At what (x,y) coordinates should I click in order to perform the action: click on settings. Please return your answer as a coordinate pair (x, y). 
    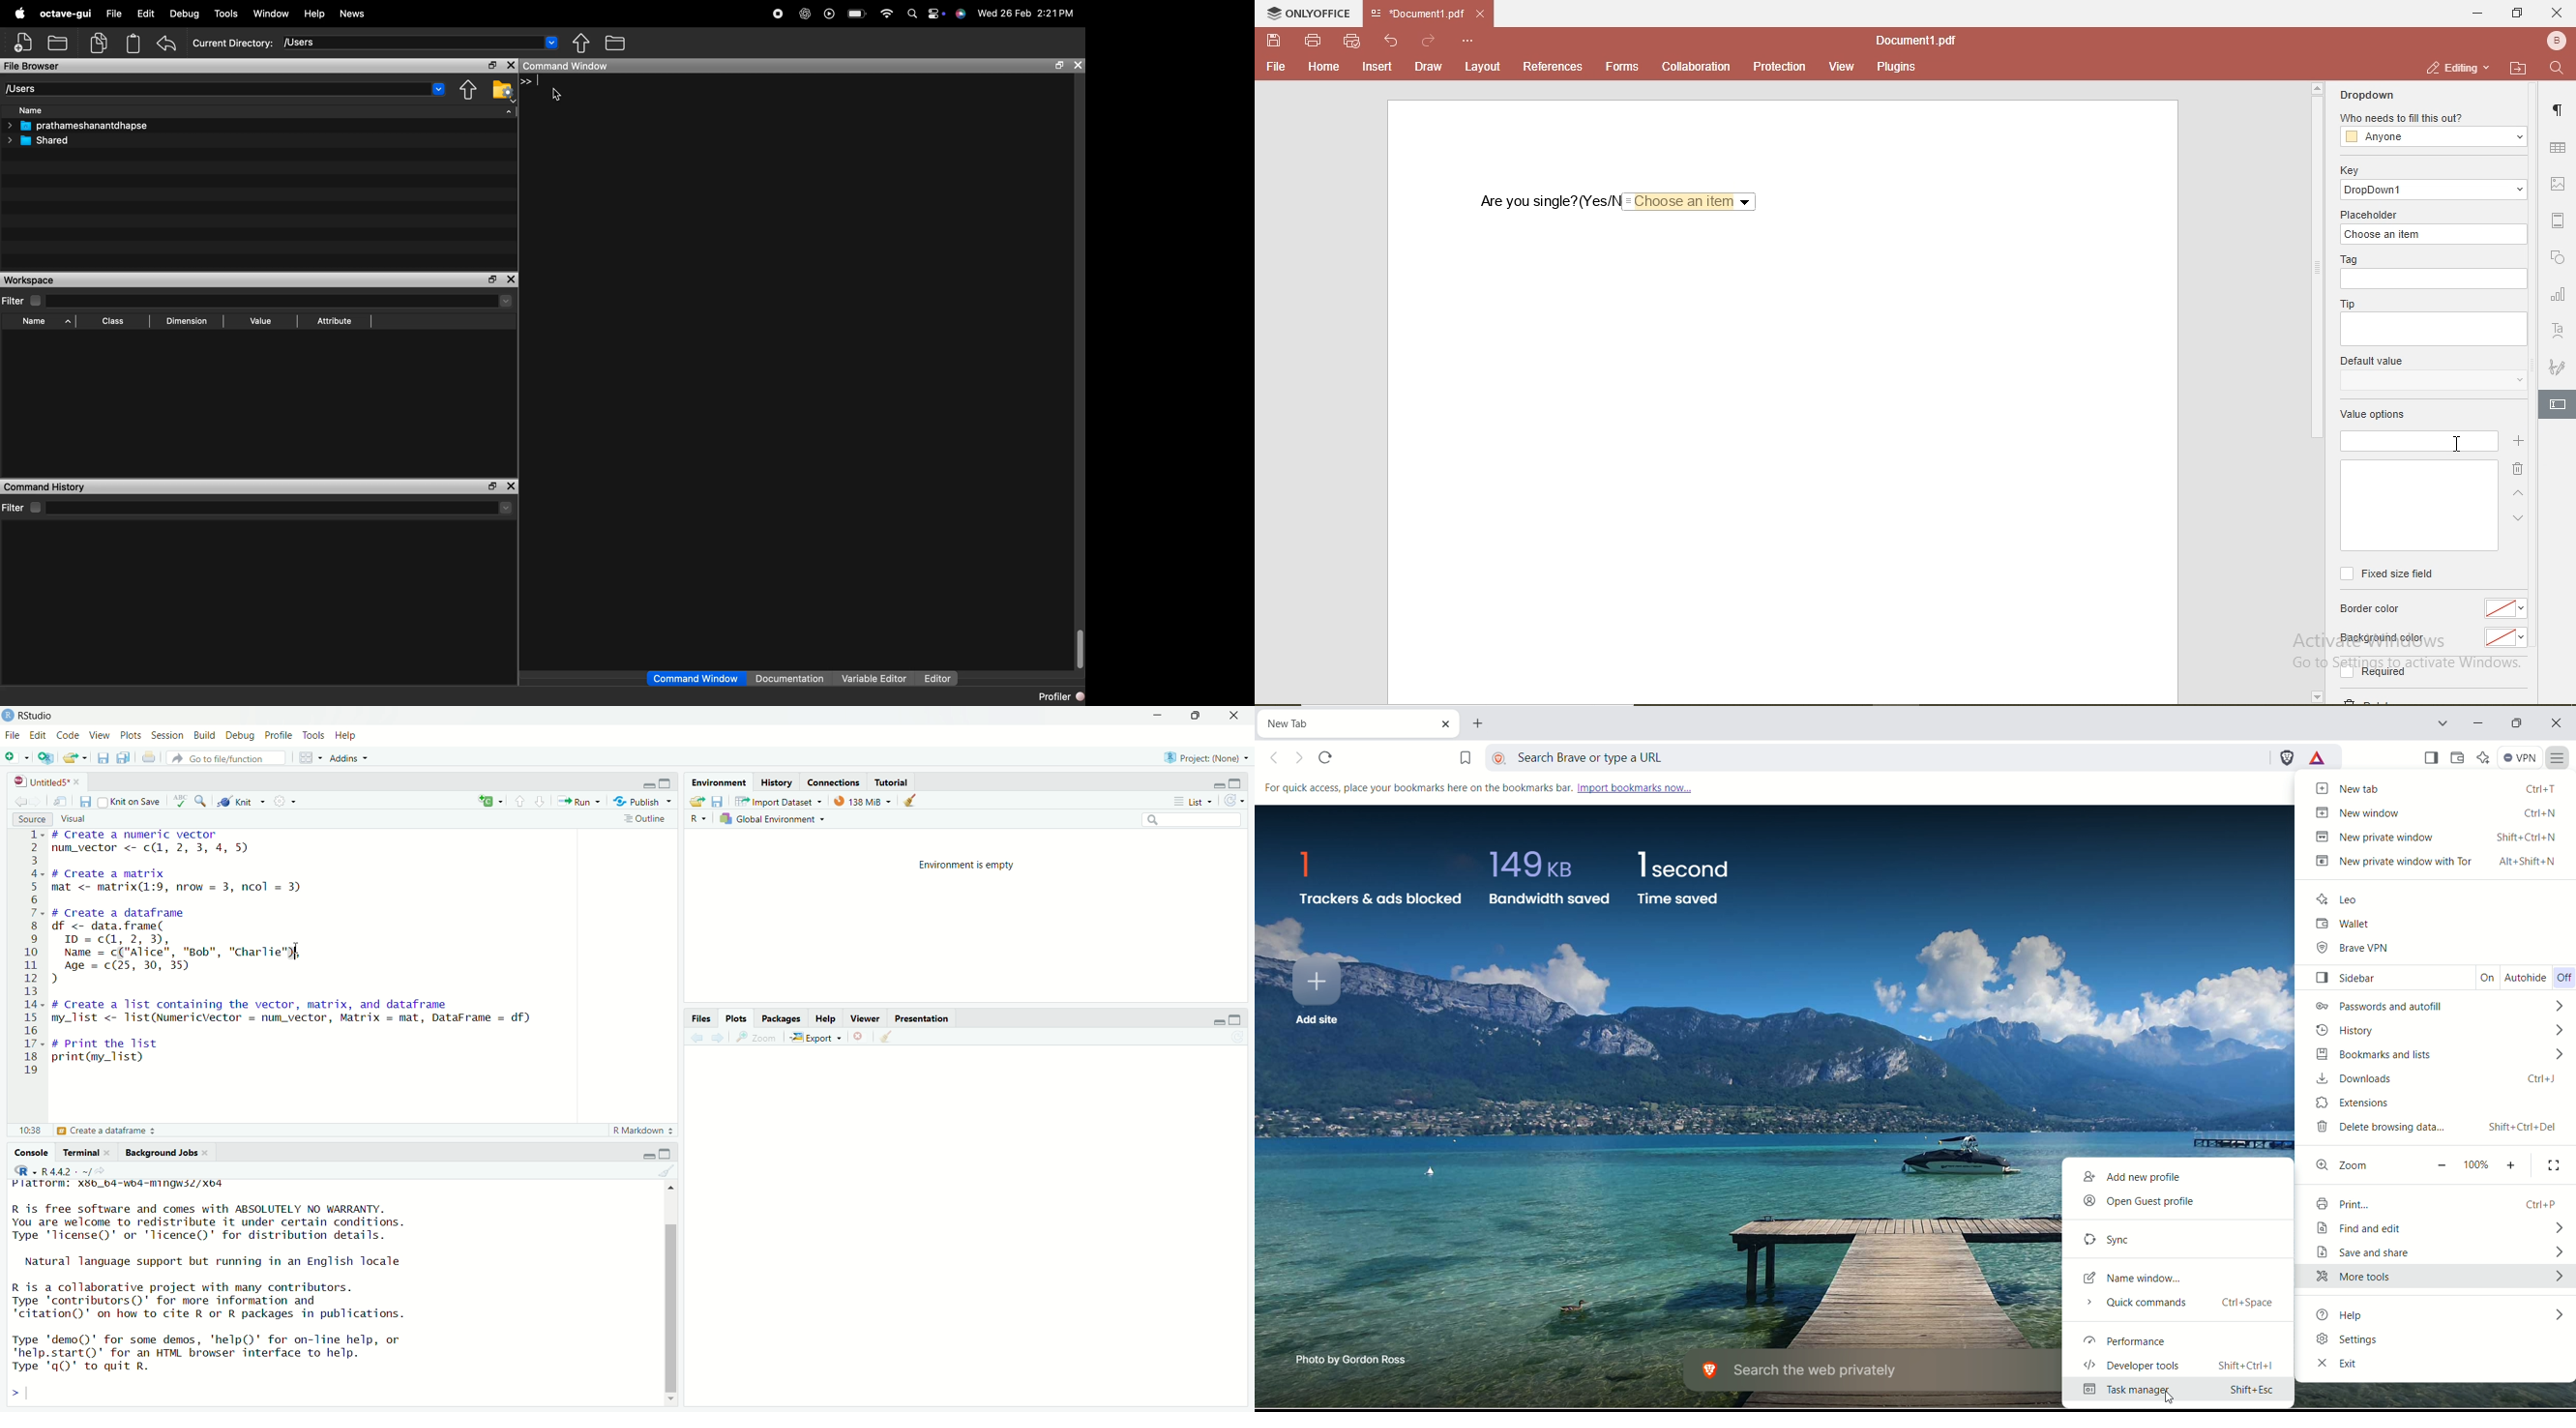
    Looking at the image, I should click on (287, 803).